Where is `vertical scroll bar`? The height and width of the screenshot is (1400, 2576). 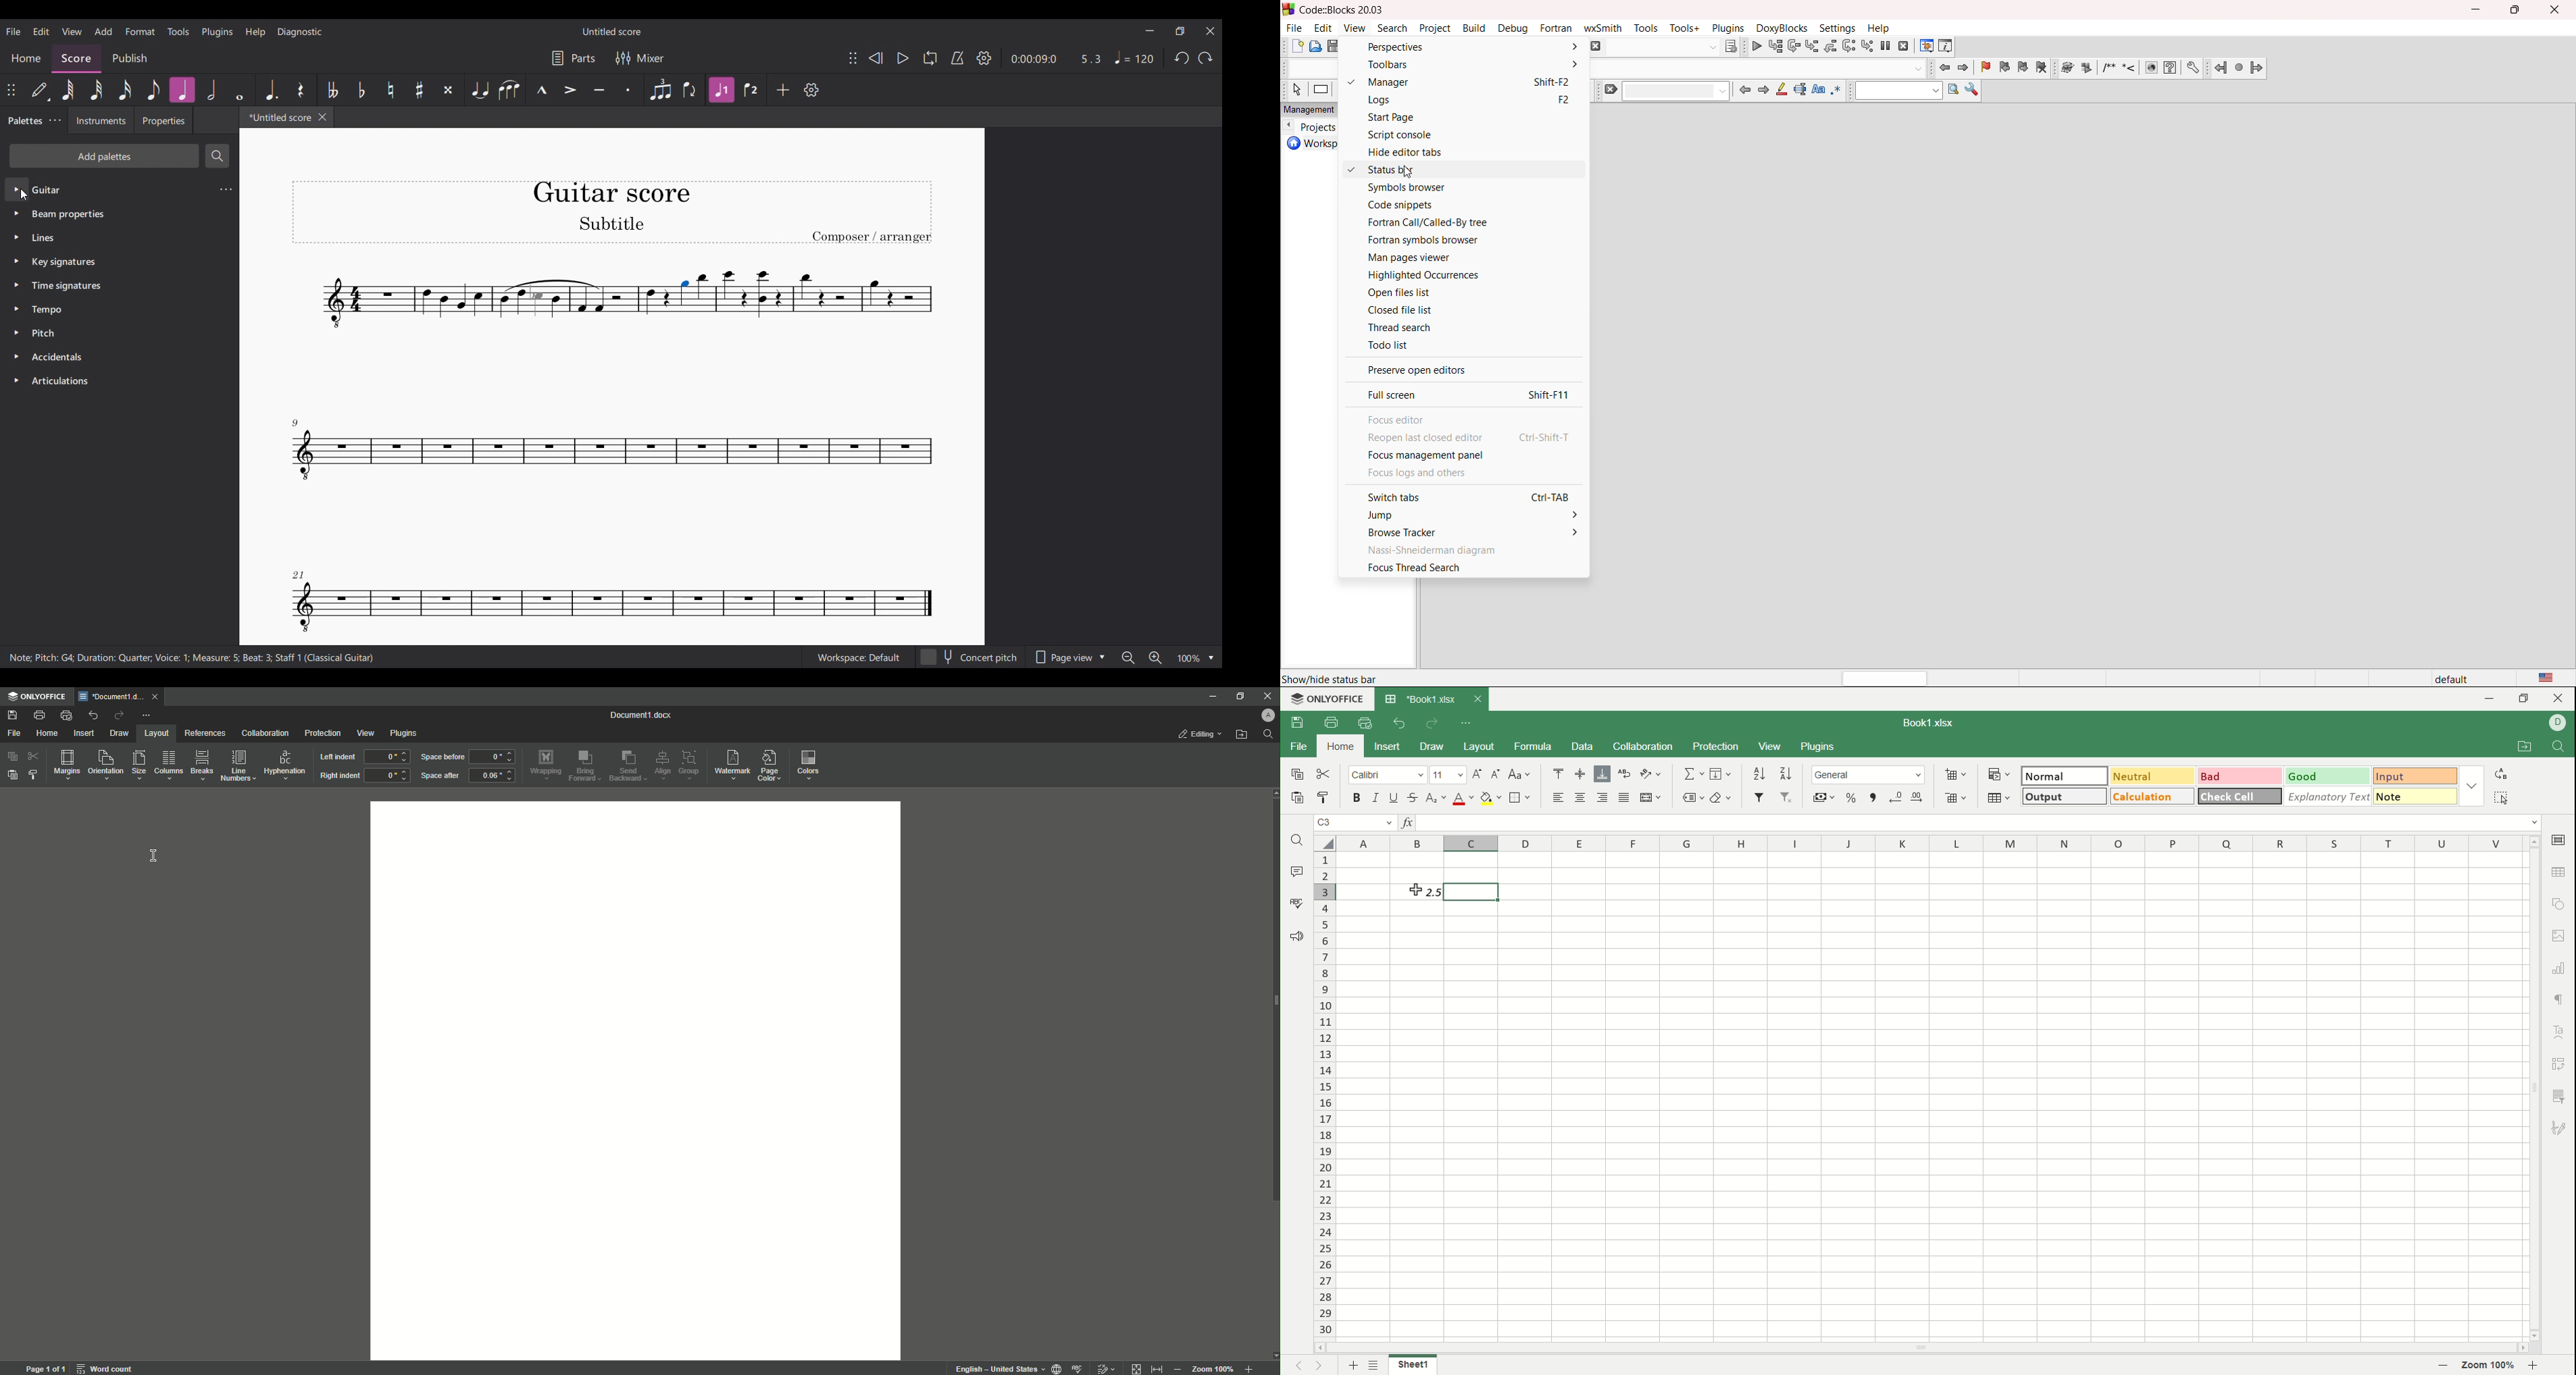 vertical scroll bar is located at coordinates (2535, 1090).